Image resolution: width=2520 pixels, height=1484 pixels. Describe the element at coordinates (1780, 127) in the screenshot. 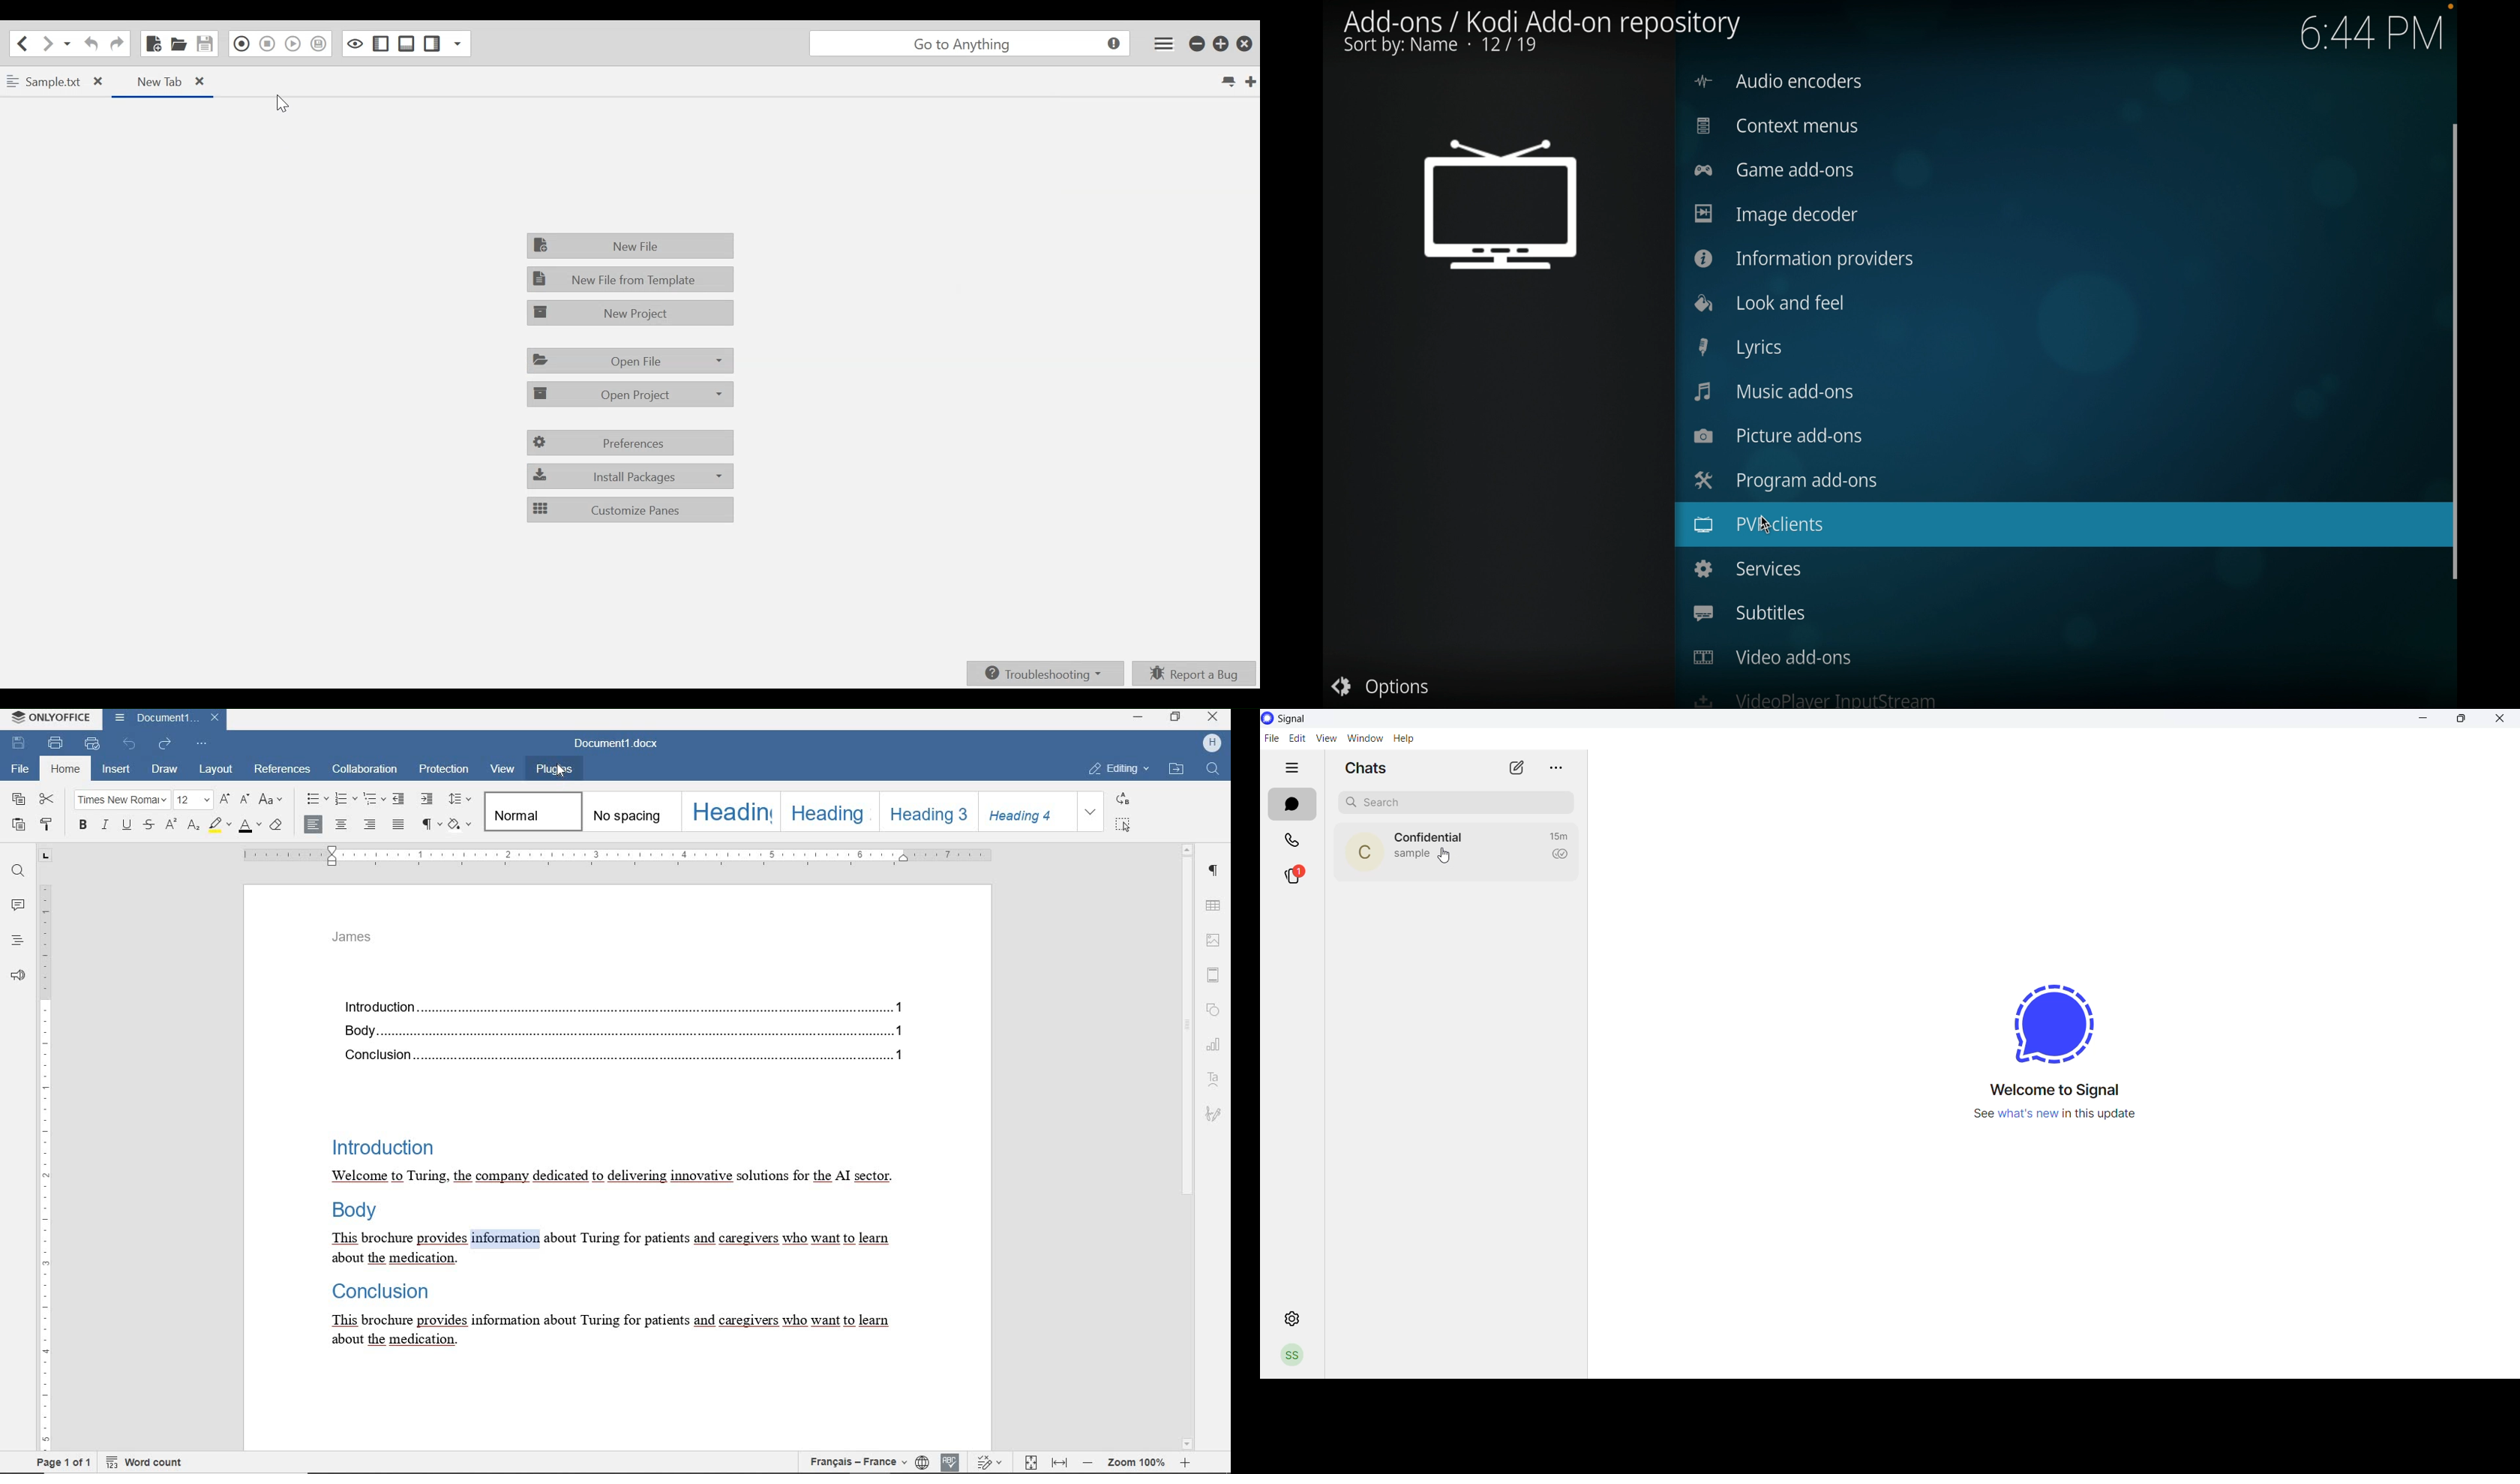

I see `context menus` at that location.